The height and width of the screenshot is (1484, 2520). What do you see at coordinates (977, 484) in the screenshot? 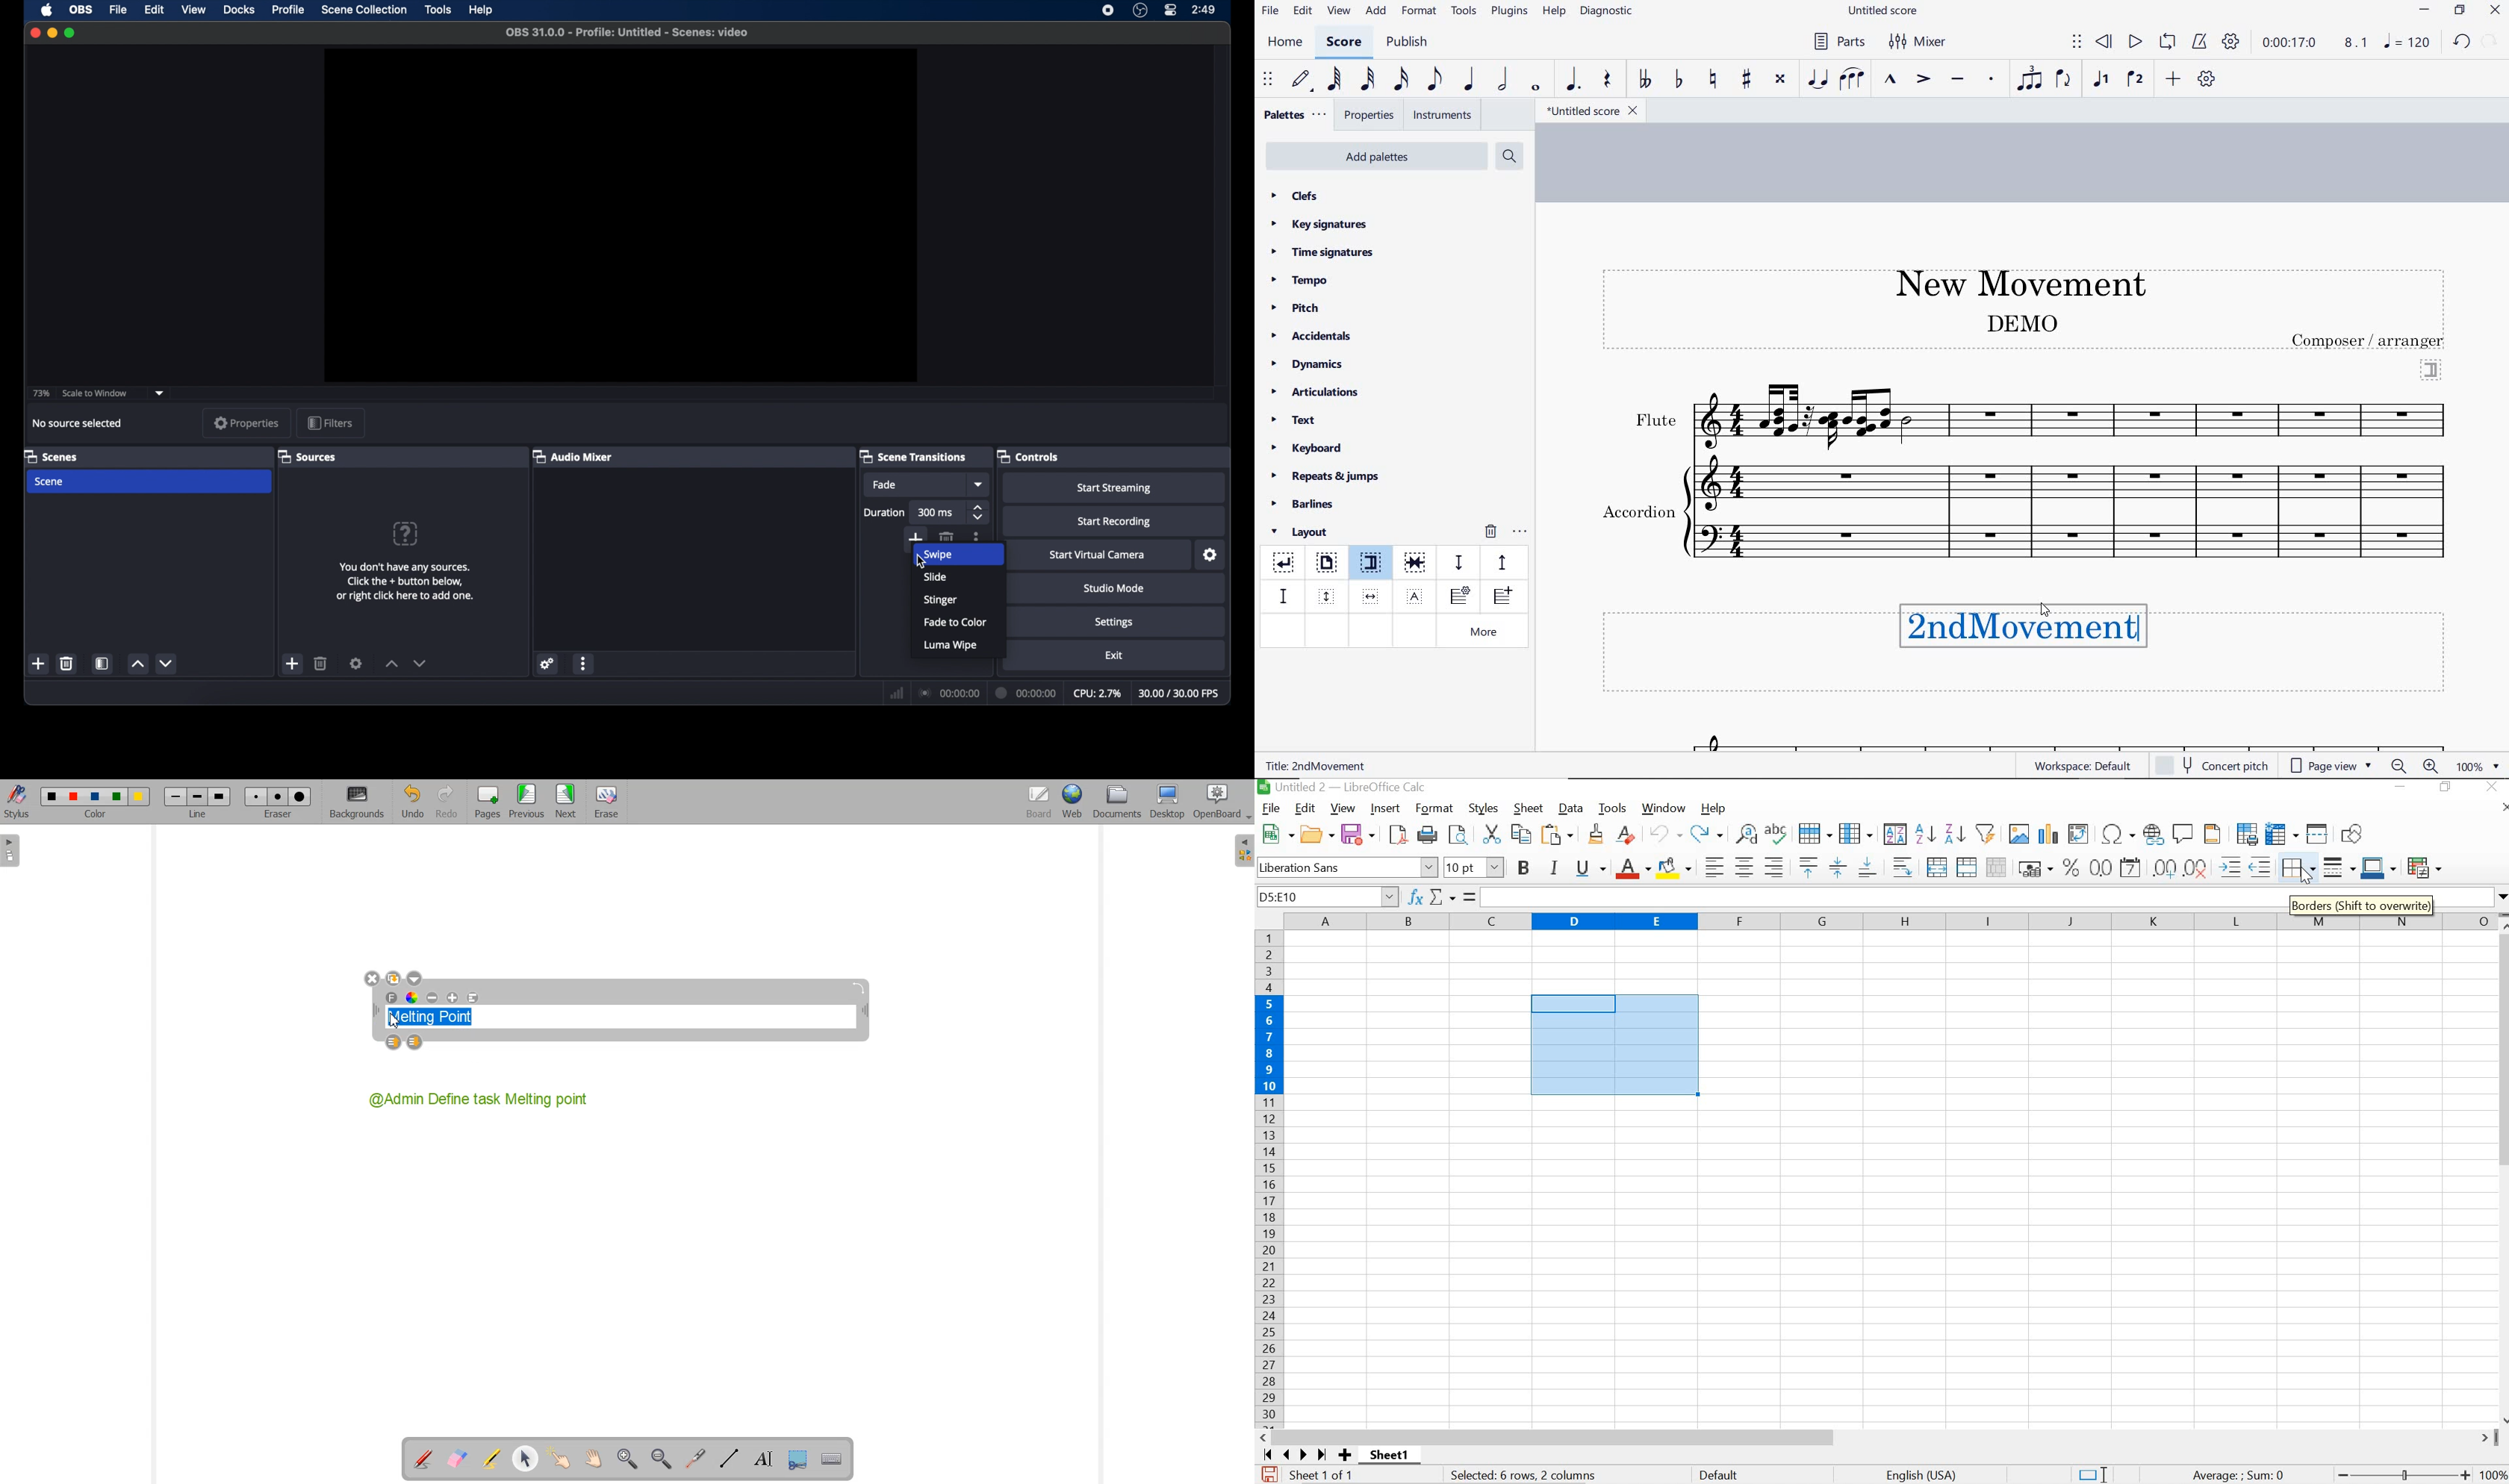
I see `dropdown` at bounding box center [977, 484].